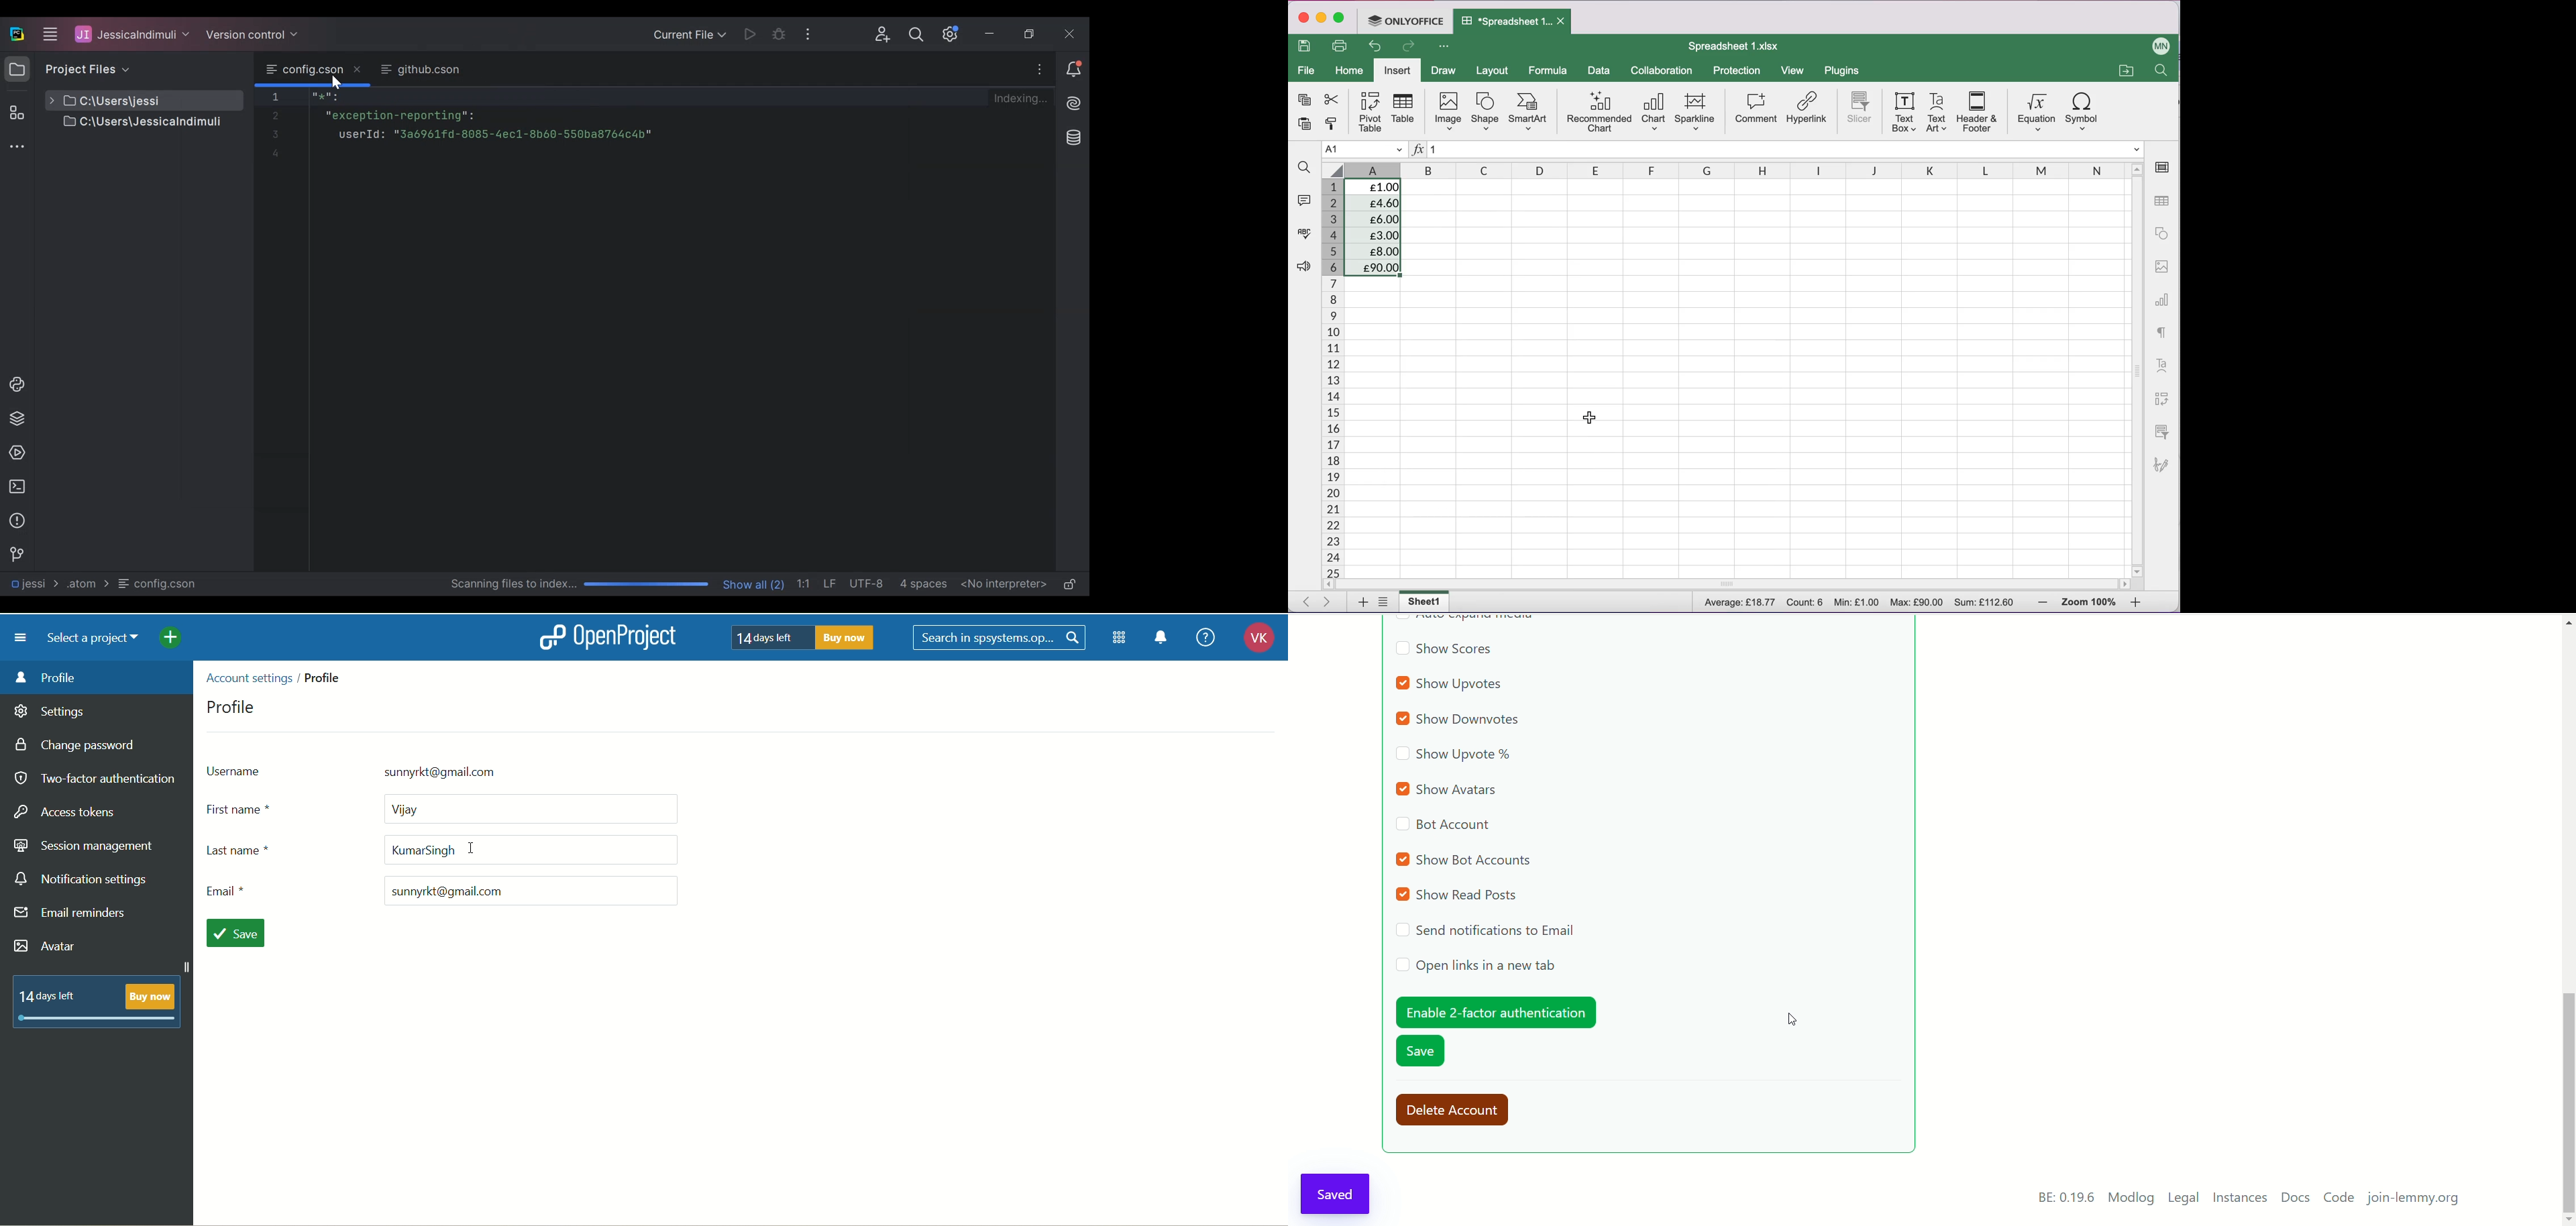  I want to click on print, so click(1340, 47).